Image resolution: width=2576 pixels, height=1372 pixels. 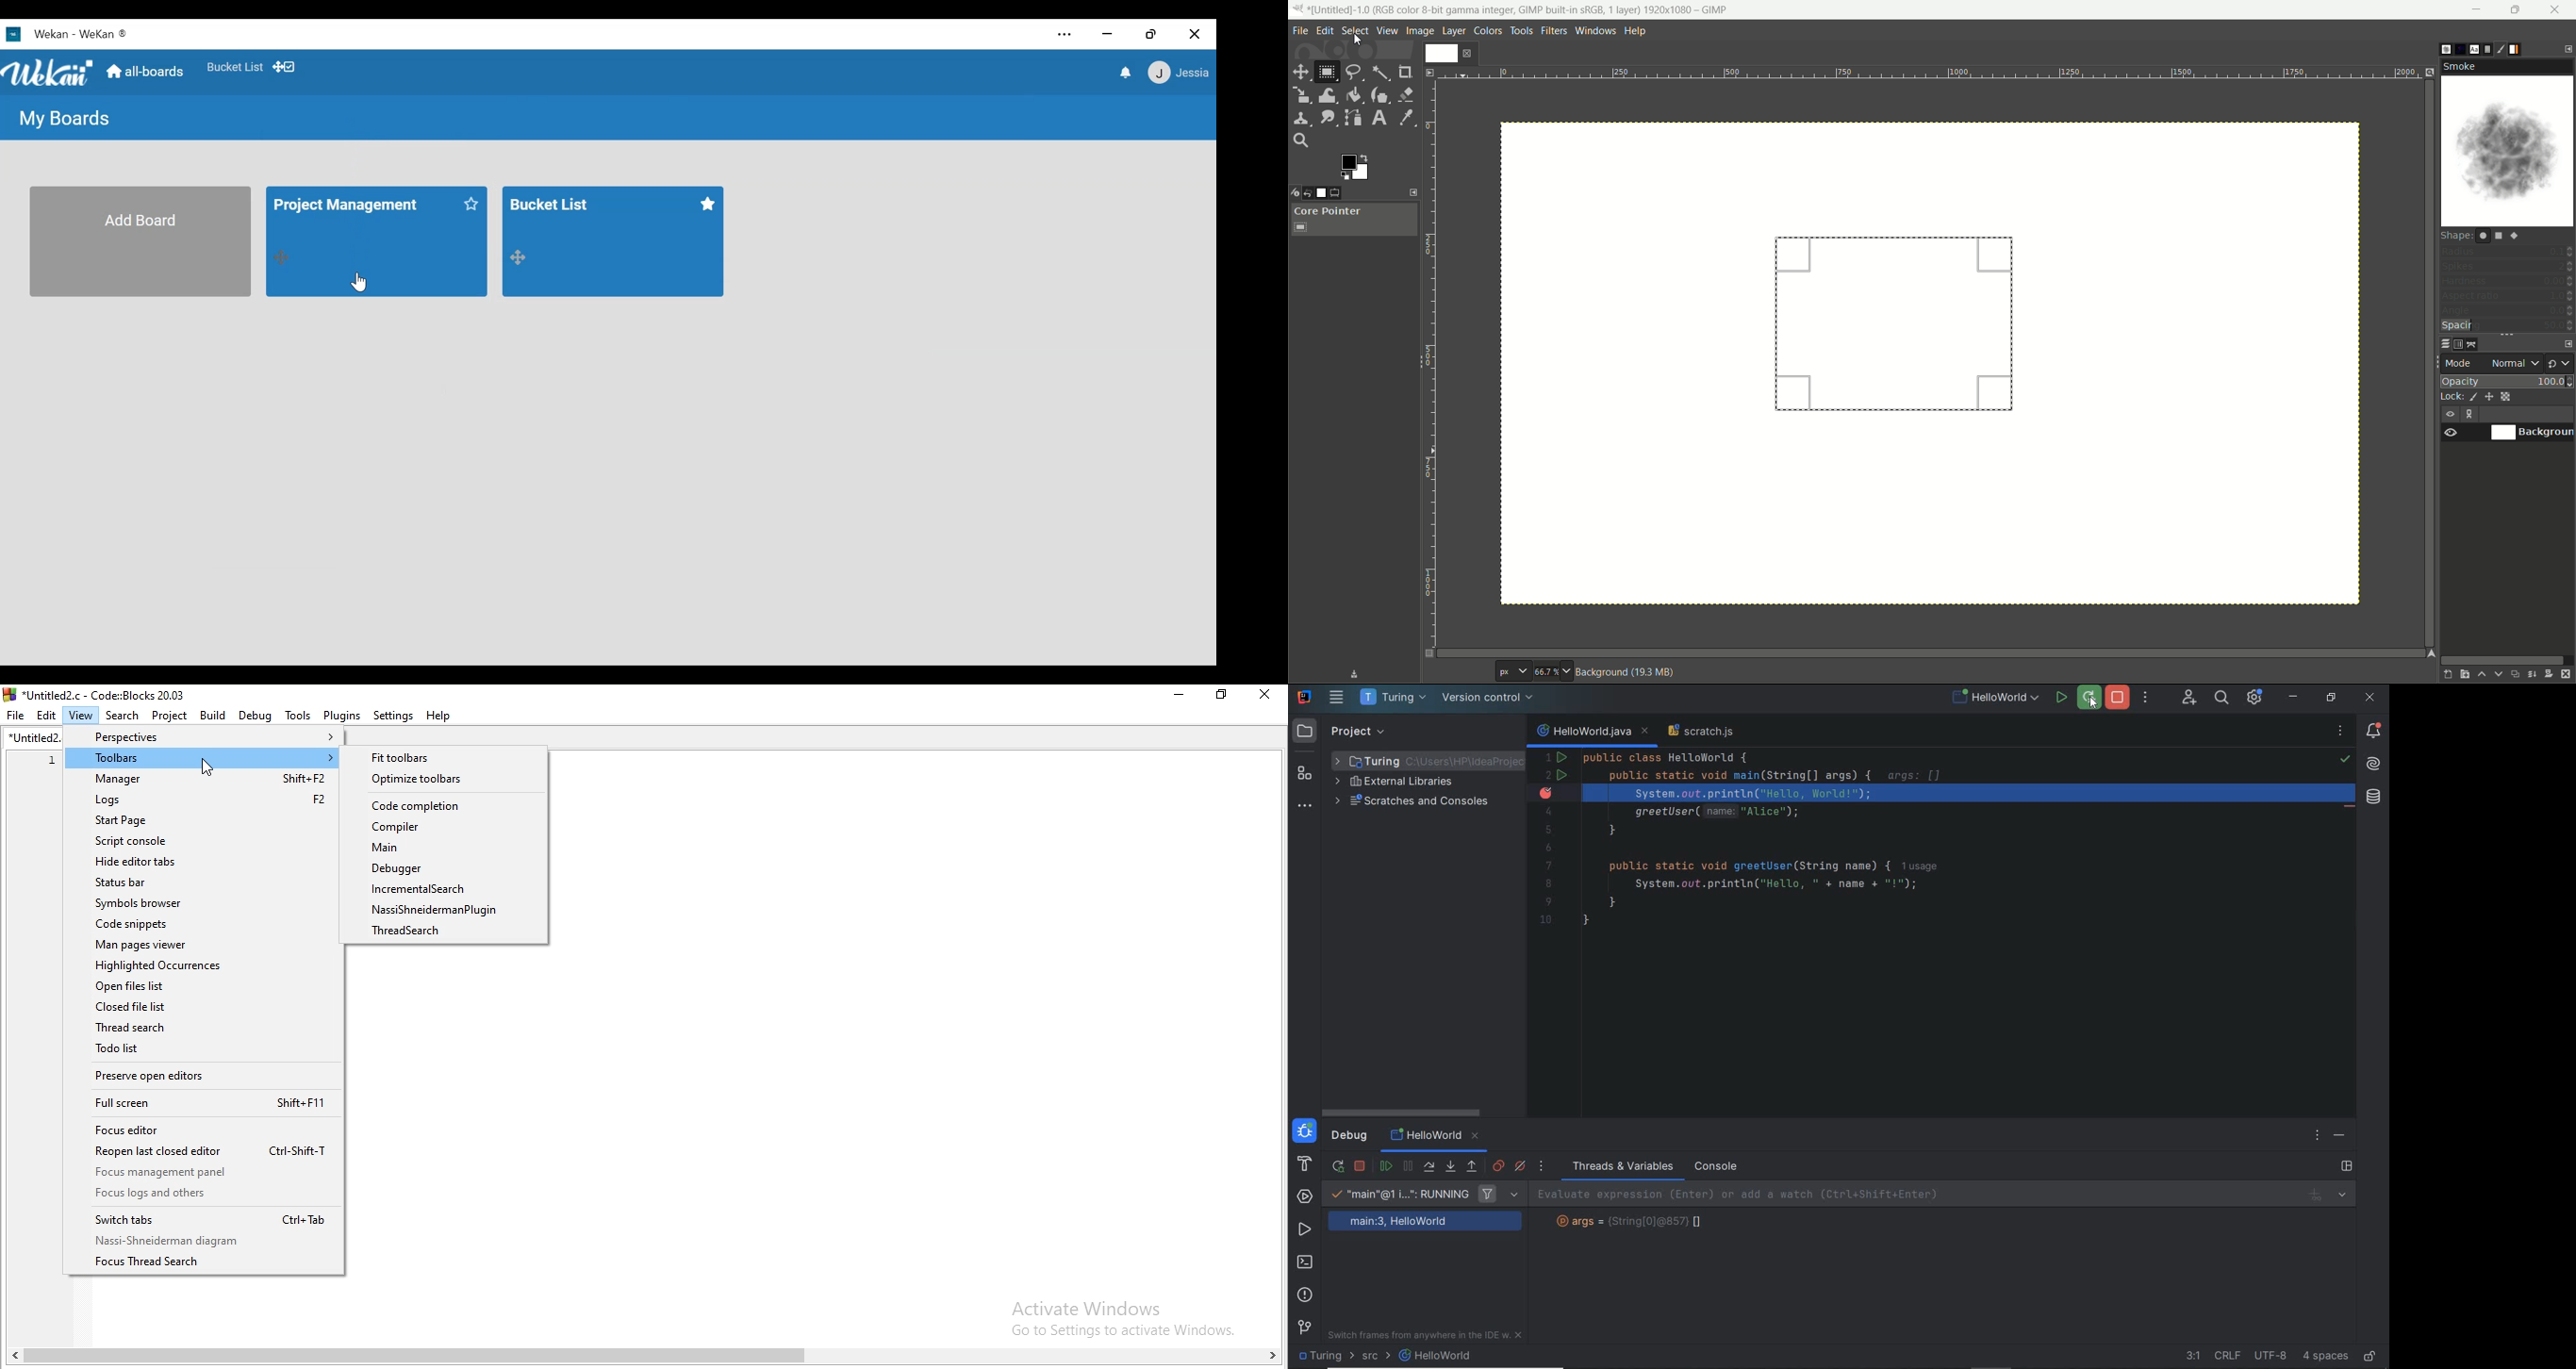 I want to click on Show/Hide desktop drag handle, so click(x=283, y=67).